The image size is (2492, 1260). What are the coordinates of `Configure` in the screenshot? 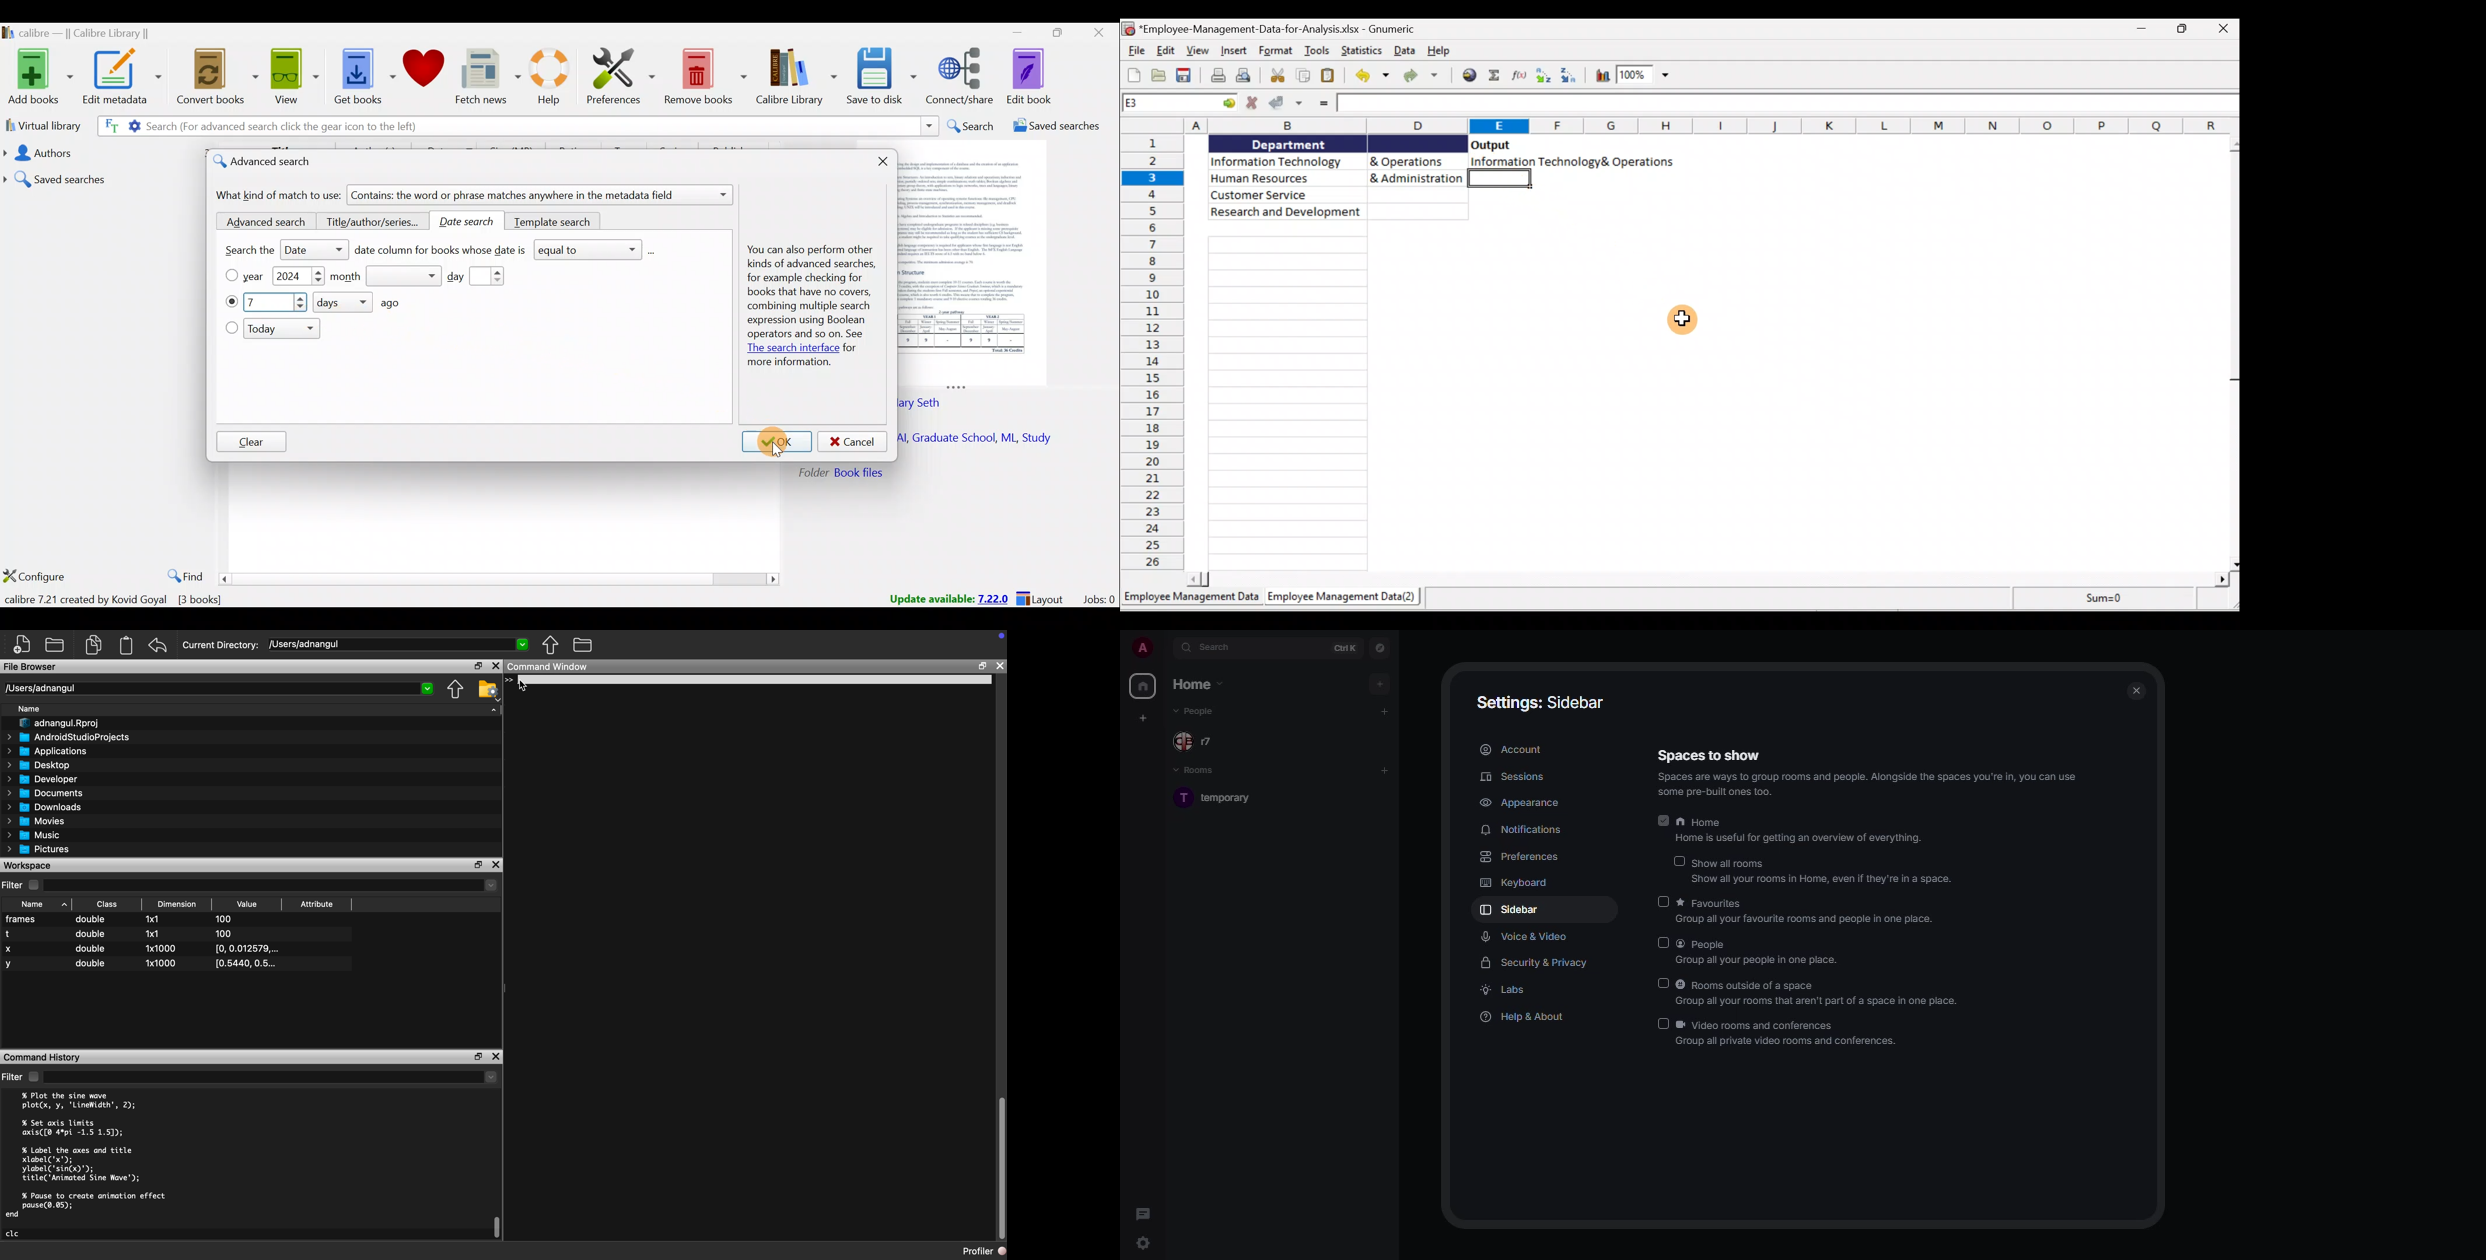 It's located at (35, 578).